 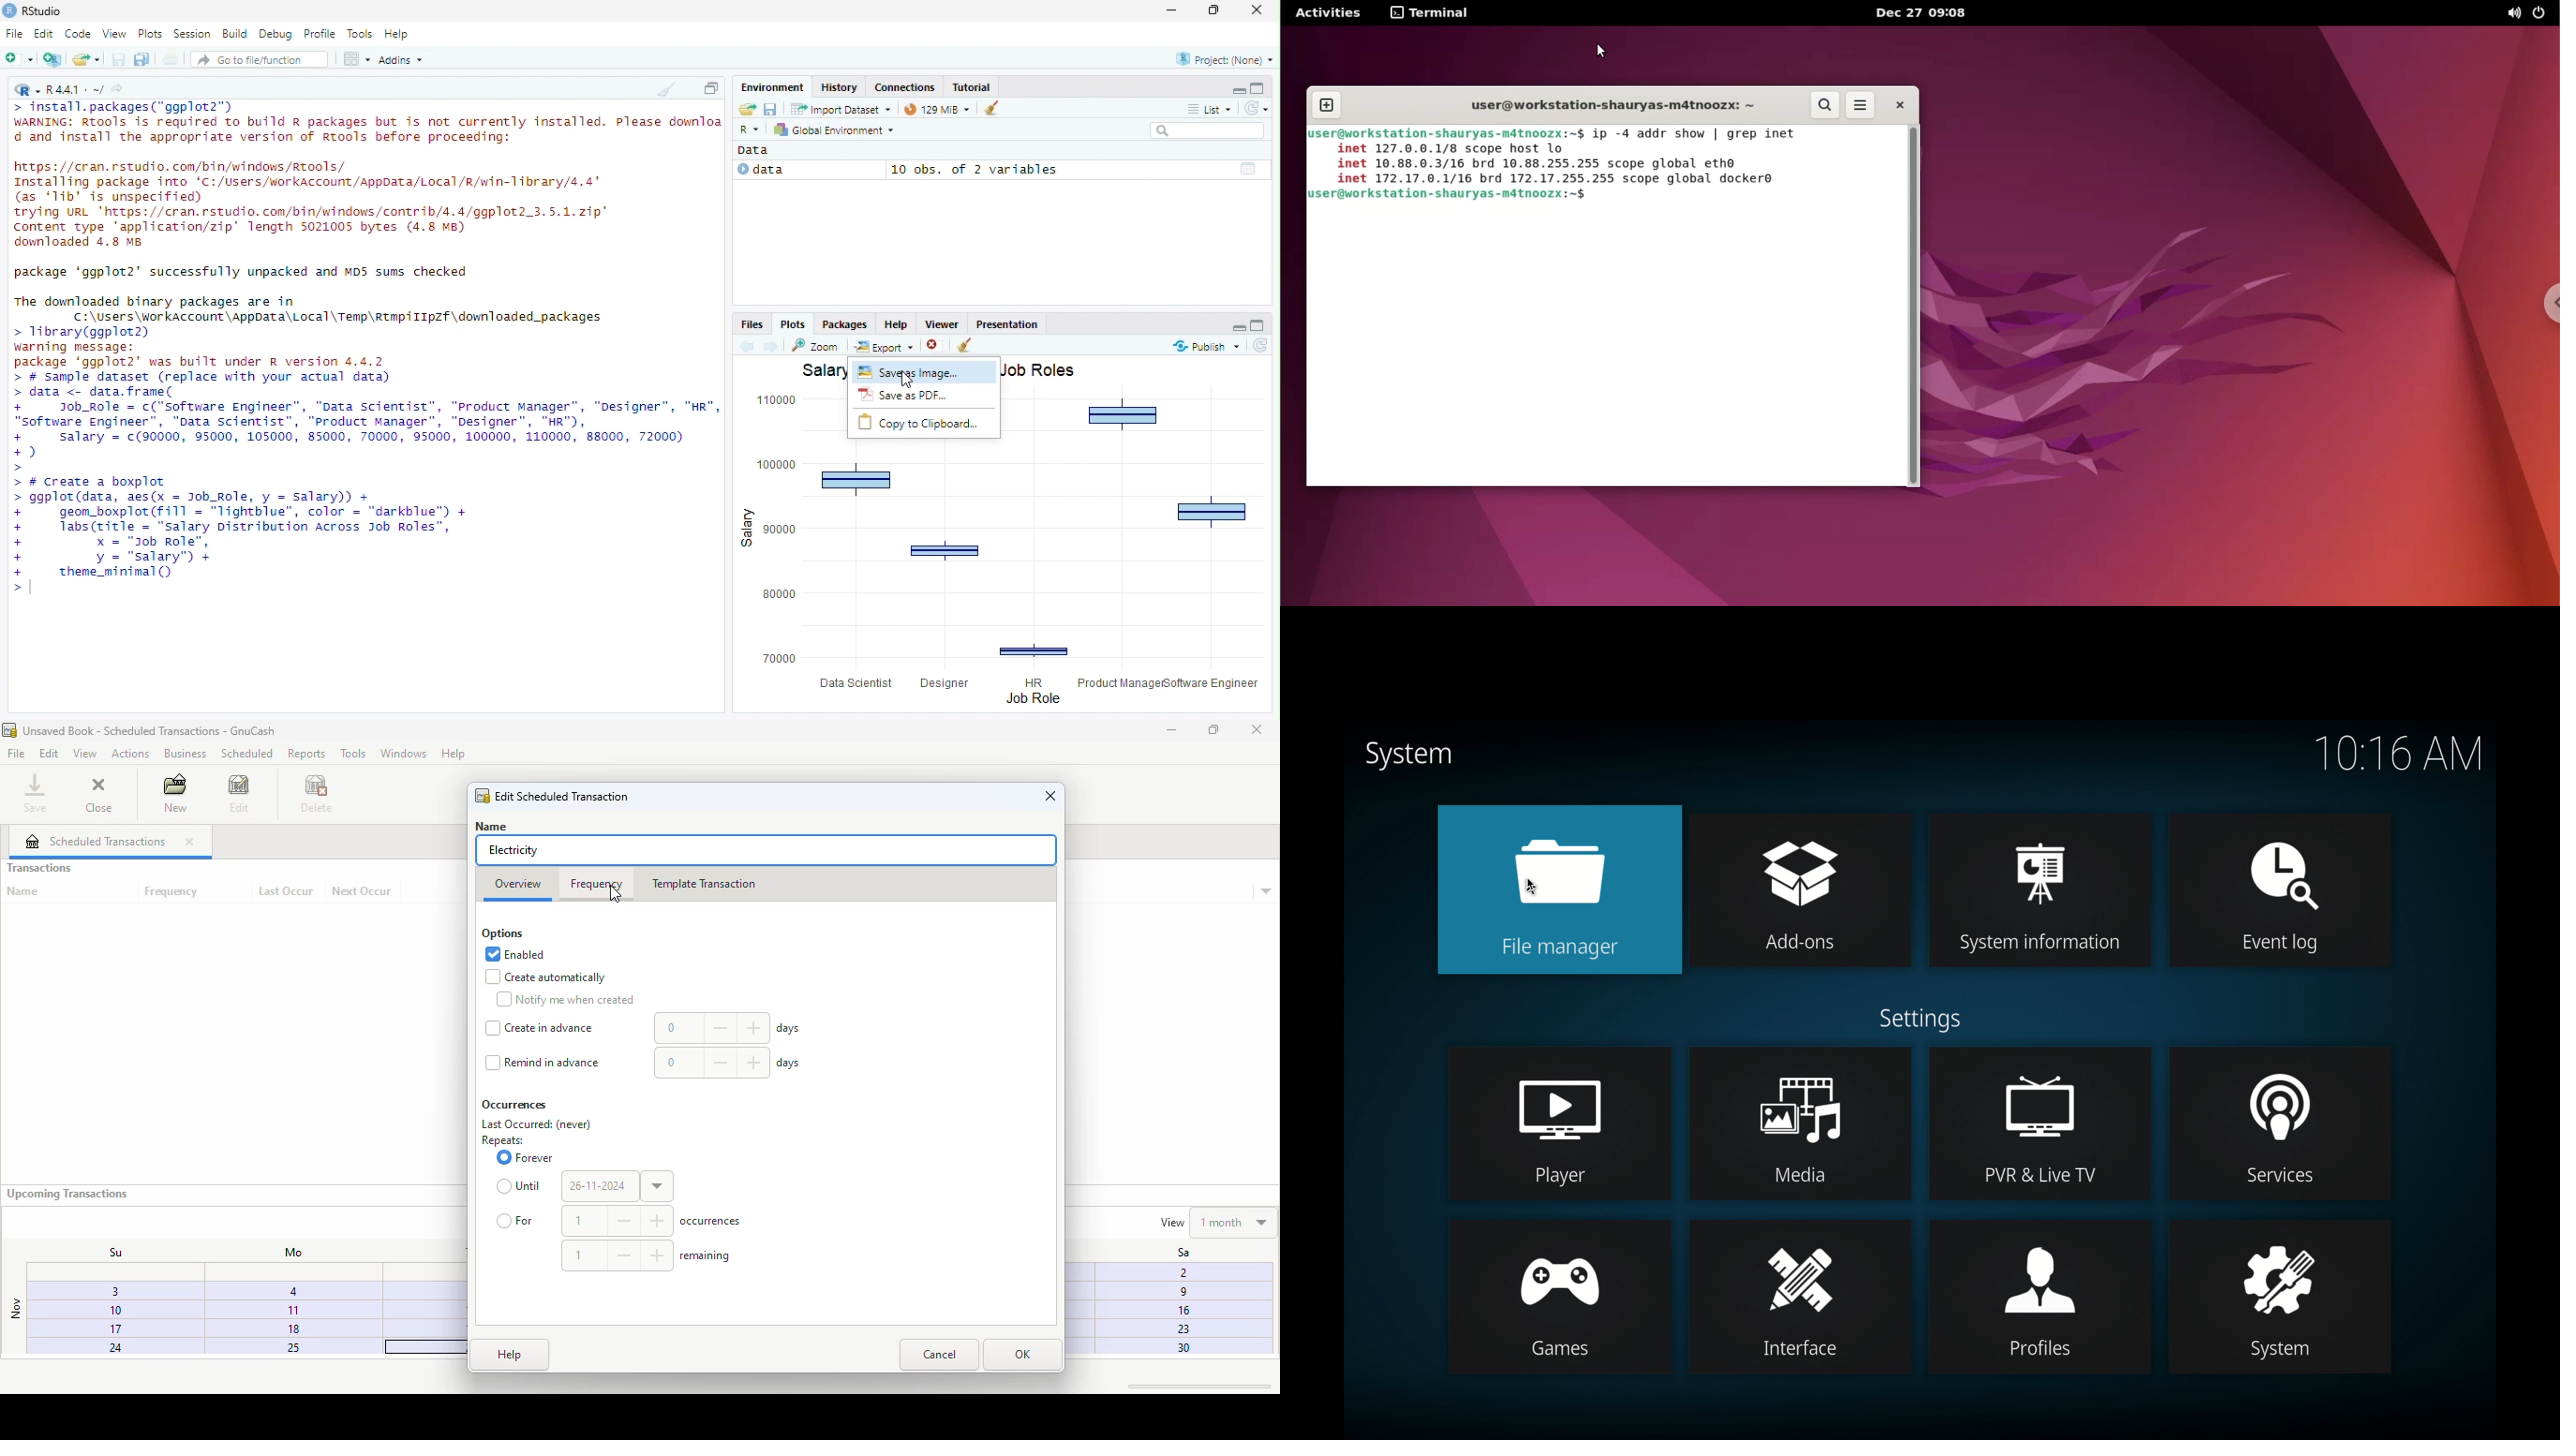 I want to click on Plot - Salary Distribution Across Job Roles, so click(x=1006, y=580).